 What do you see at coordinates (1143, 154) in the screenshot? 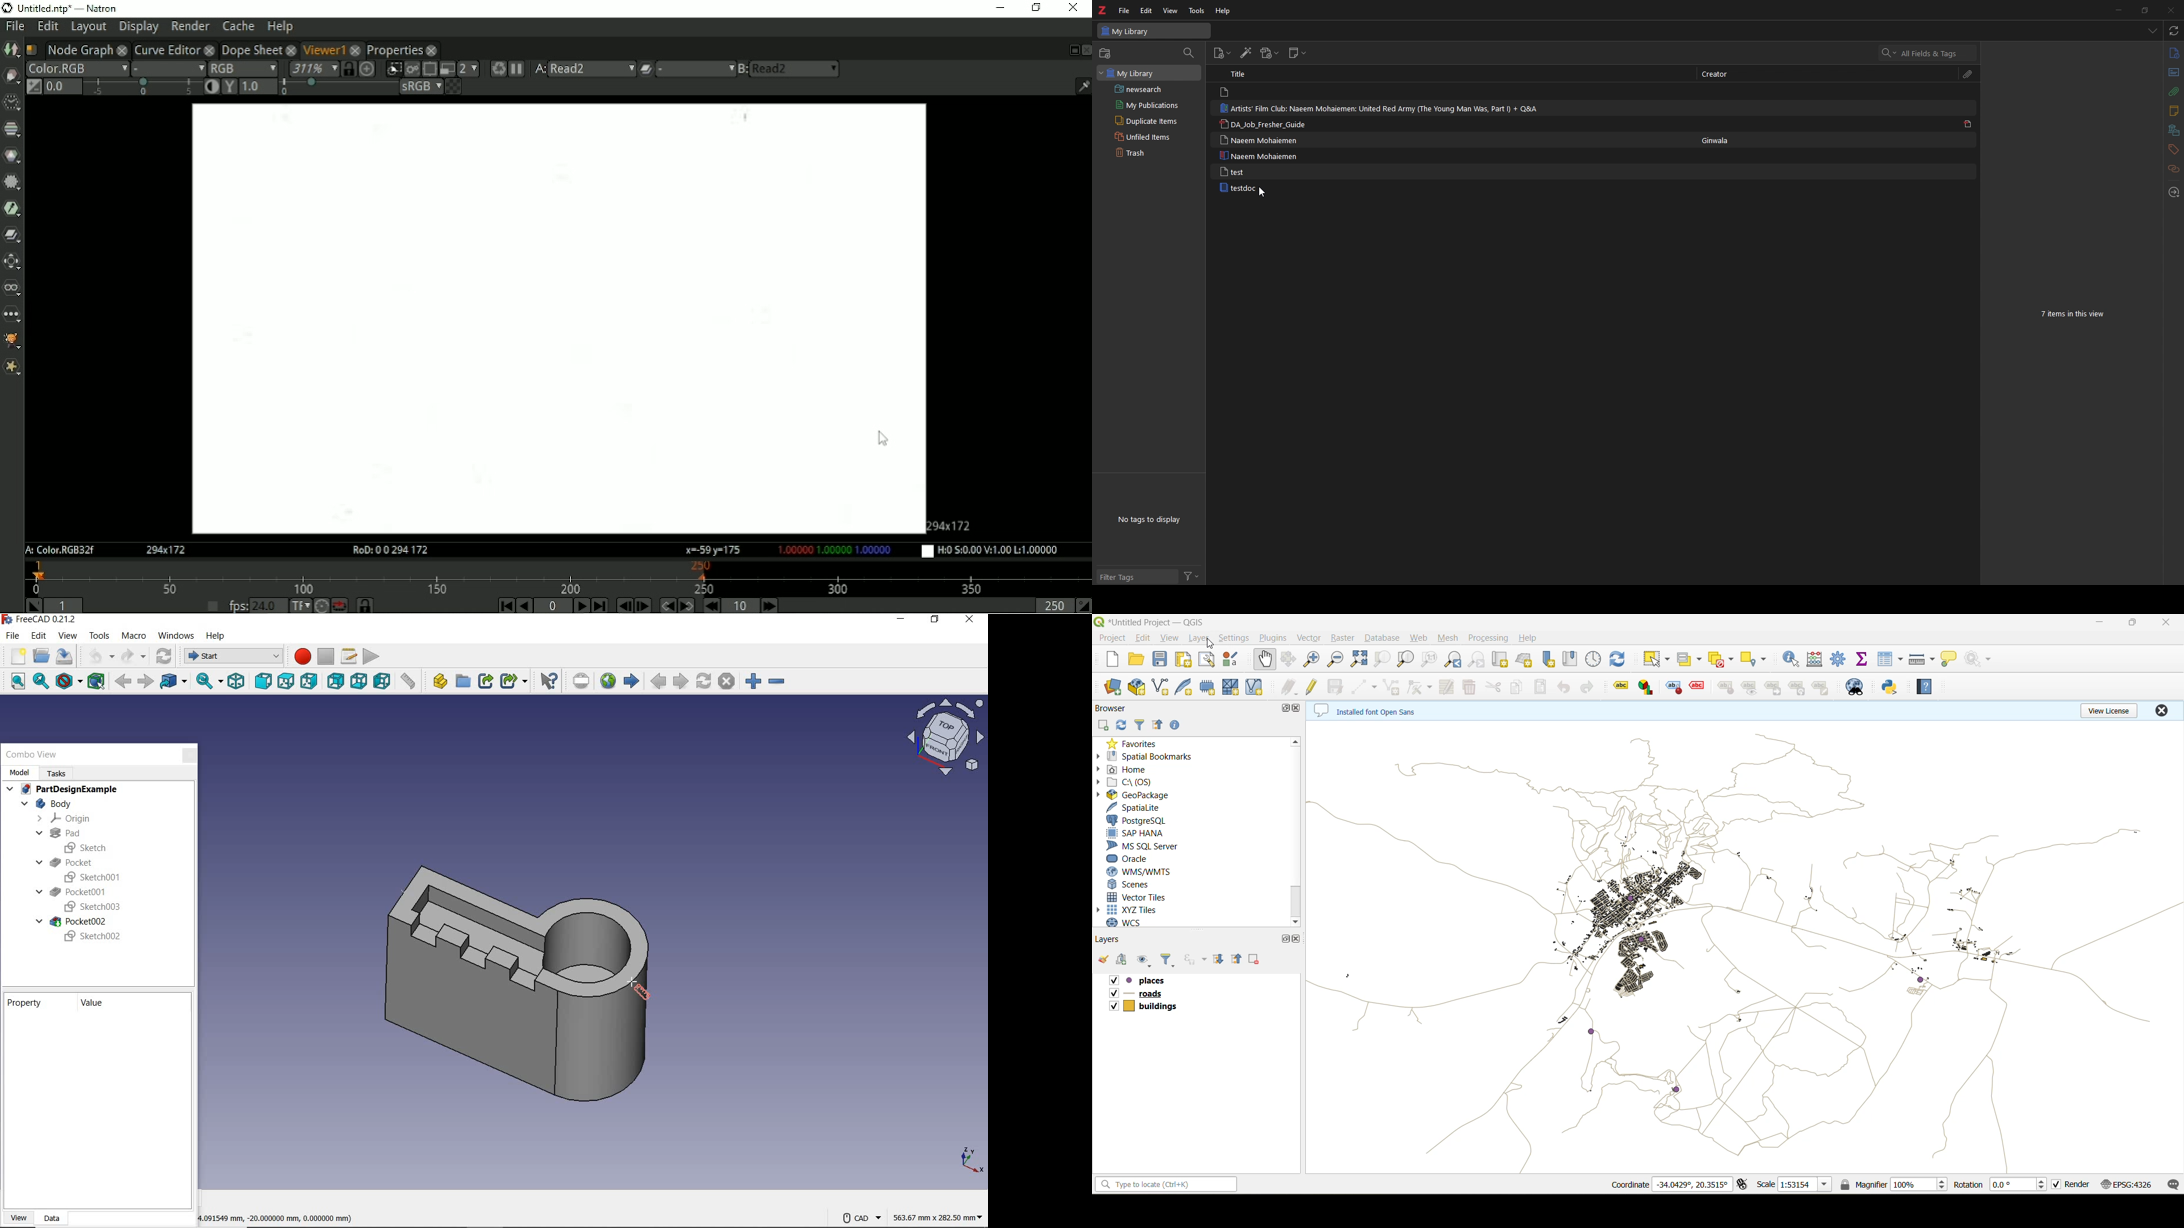
I see `trash` at bounding box center [1143, 154].